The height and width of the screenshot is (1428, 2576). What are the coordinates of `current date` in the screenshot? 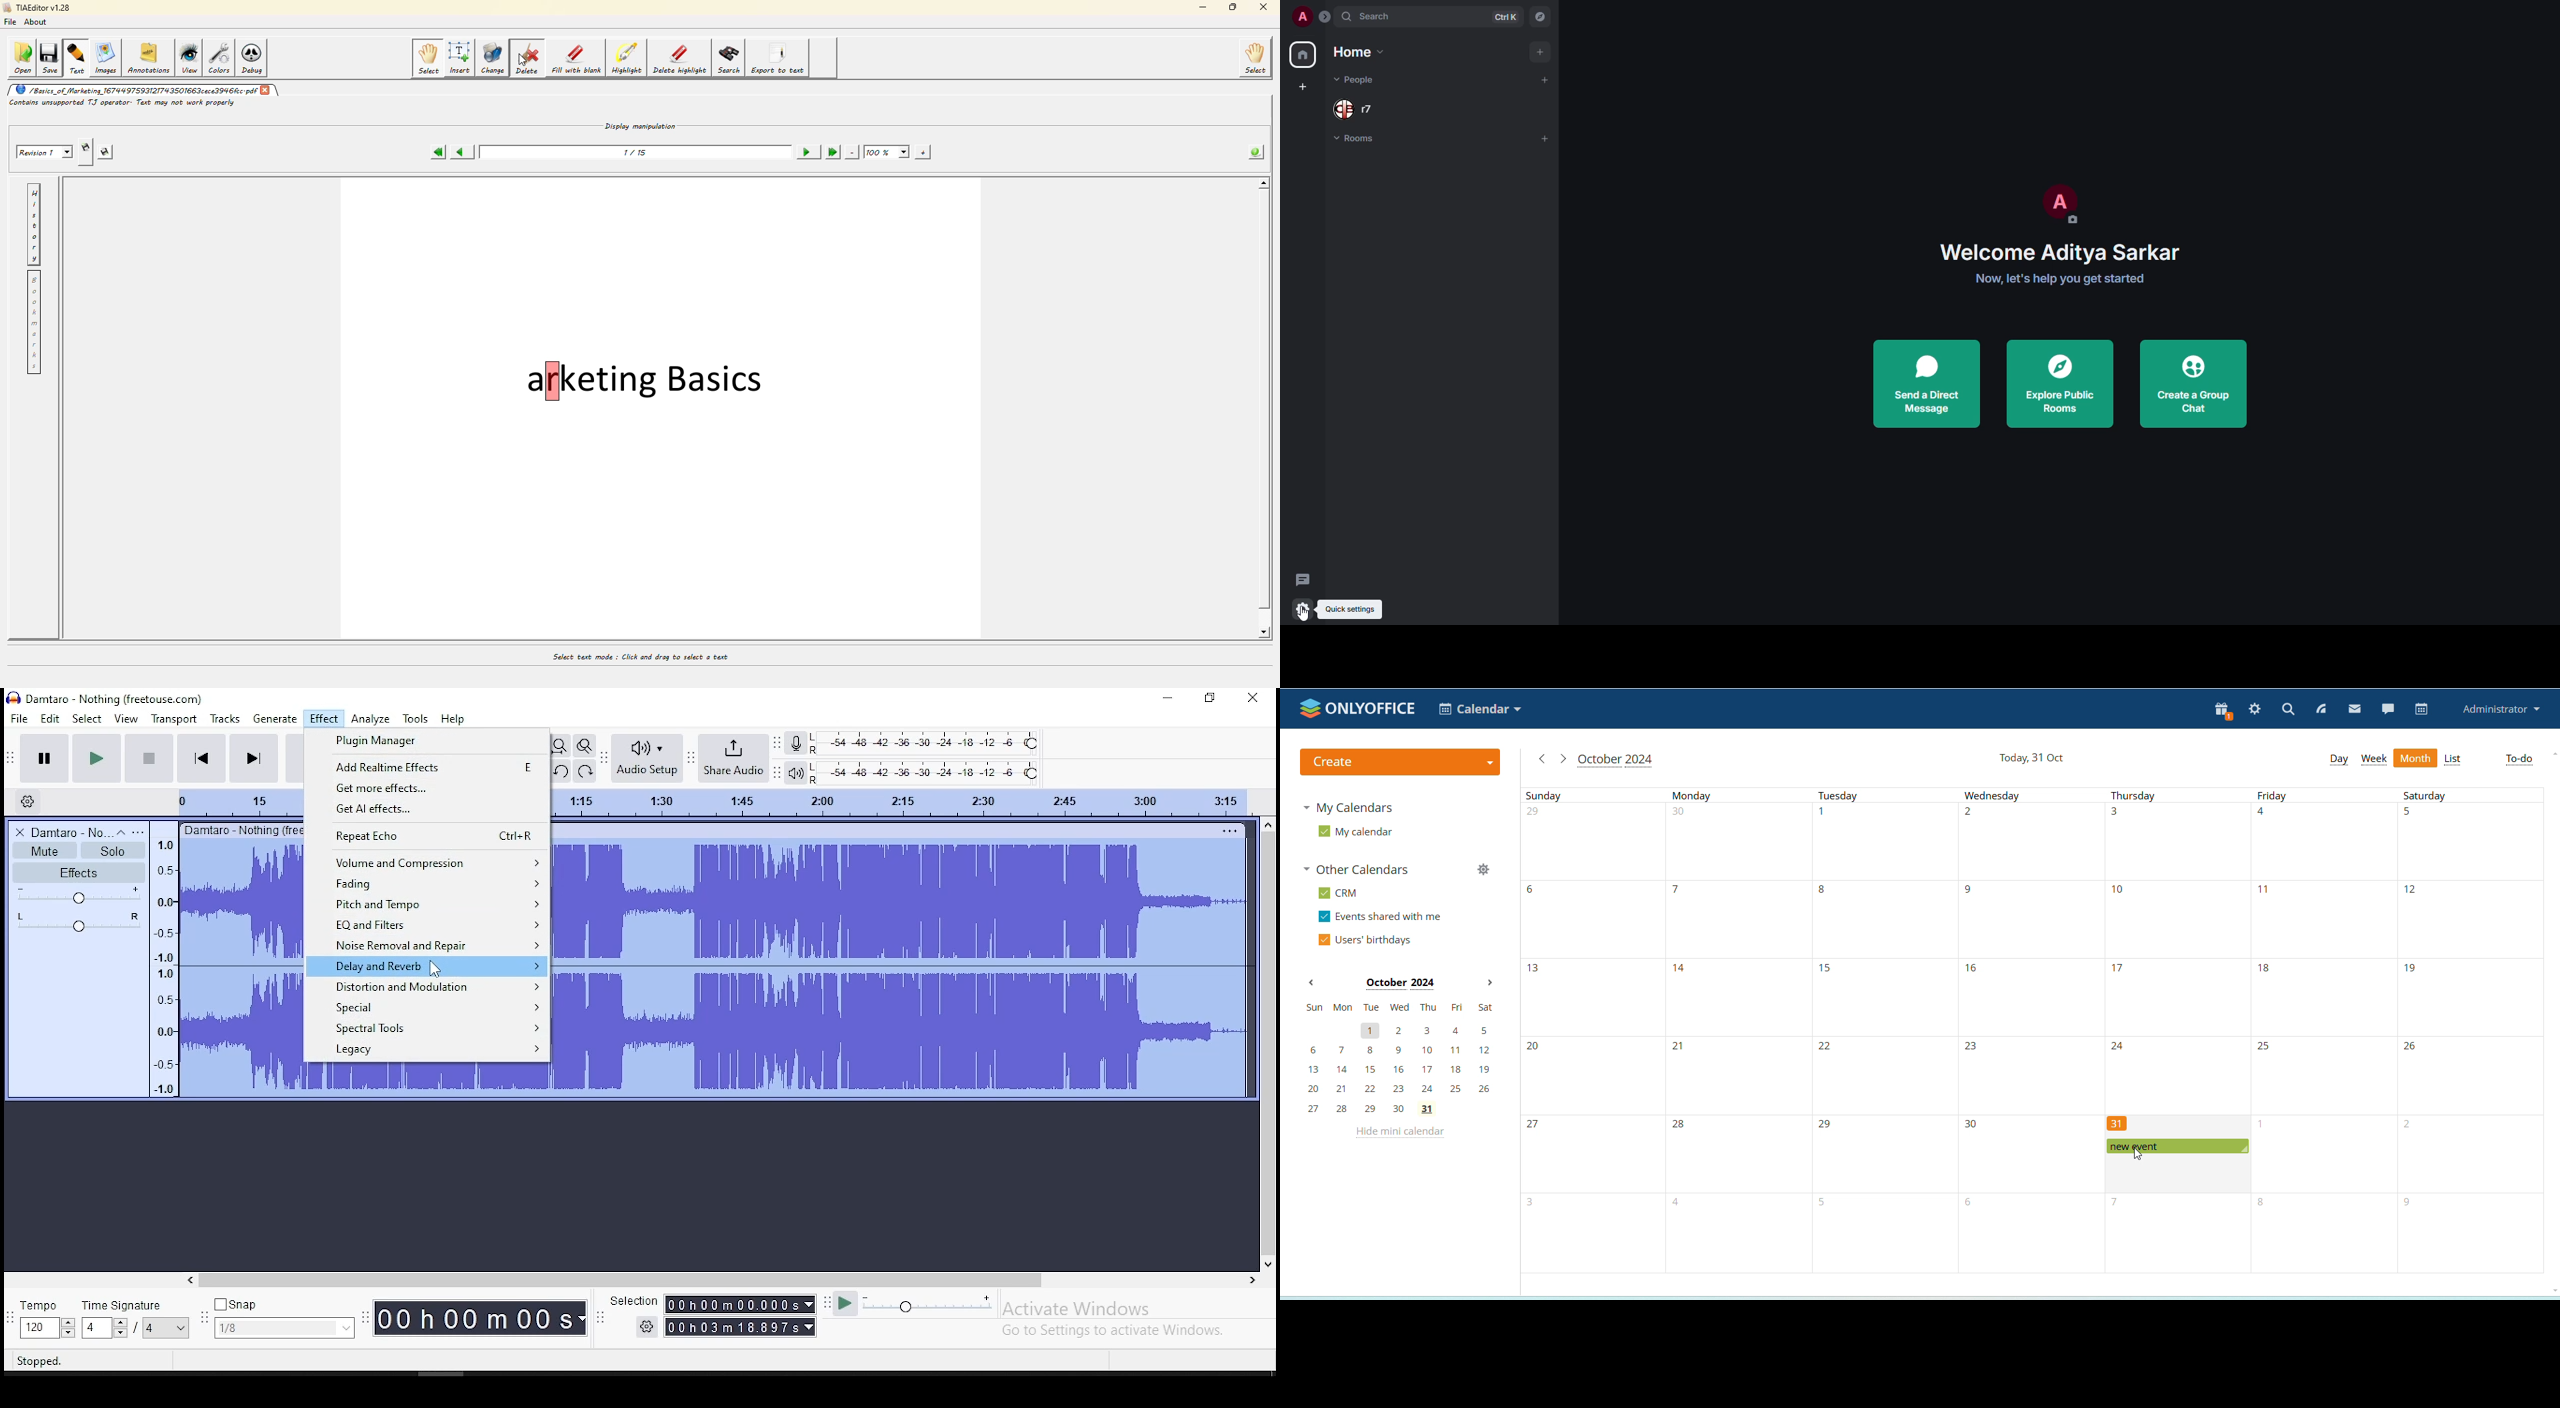 It's located at (2033, 759).